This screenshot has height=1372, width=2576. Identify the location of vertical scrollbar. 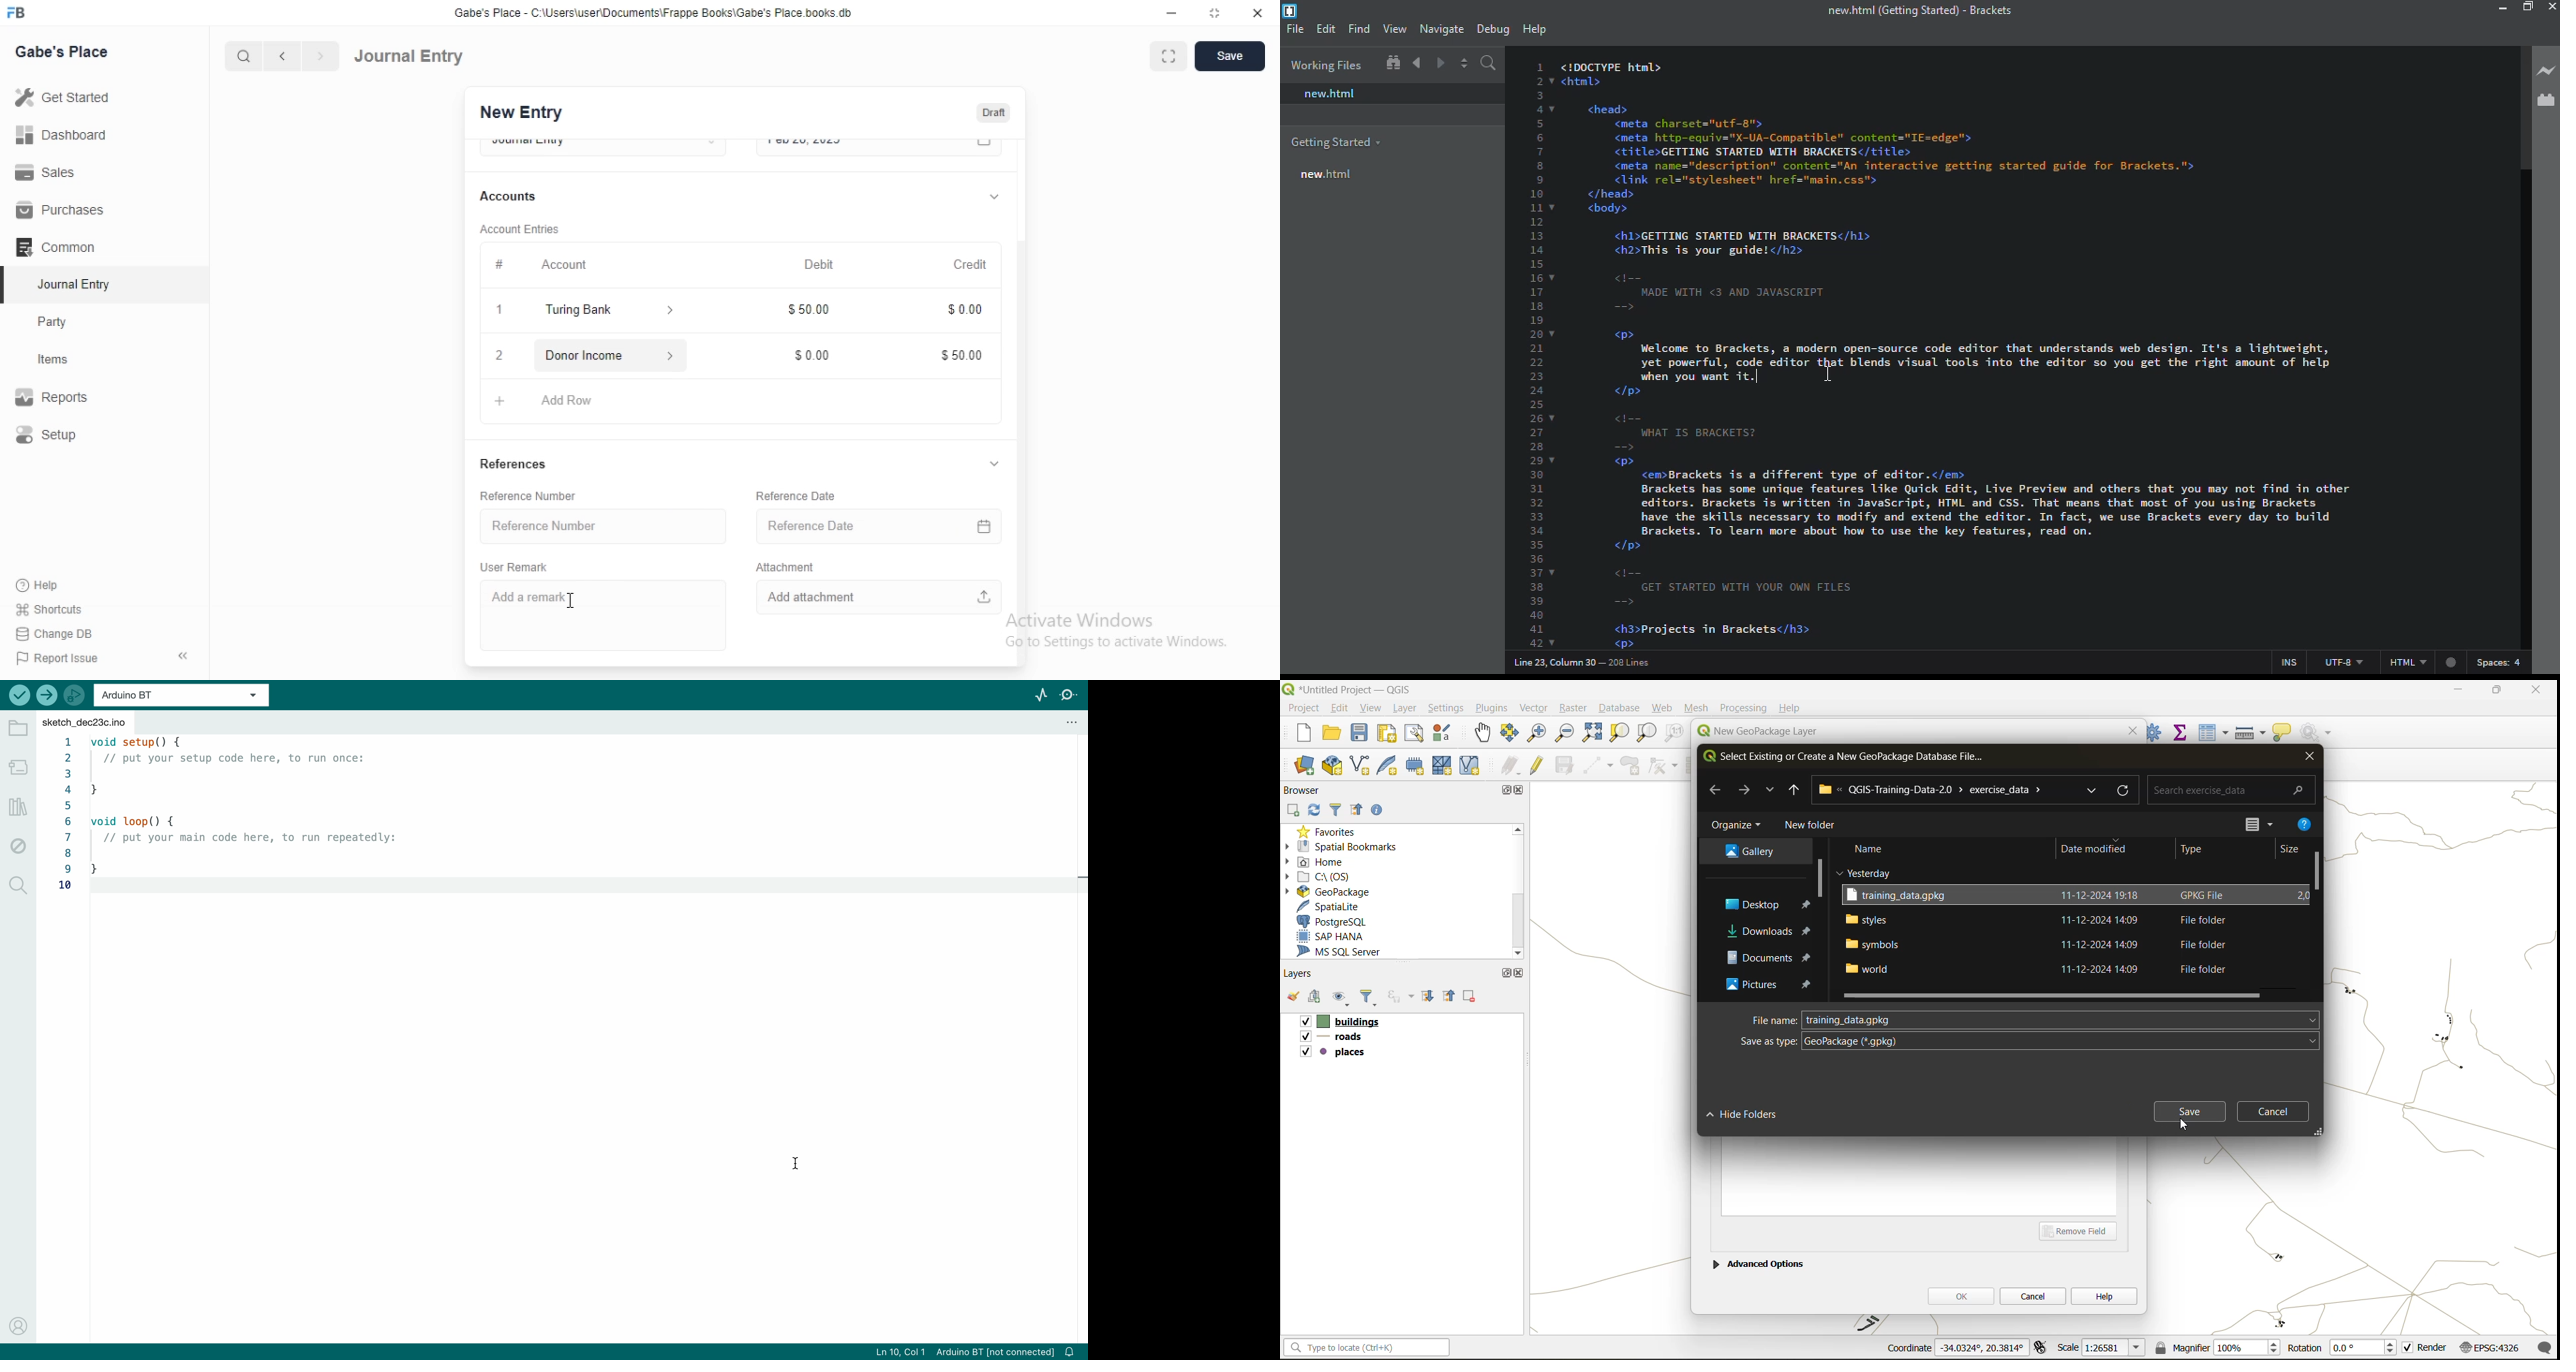
(1026, 451).